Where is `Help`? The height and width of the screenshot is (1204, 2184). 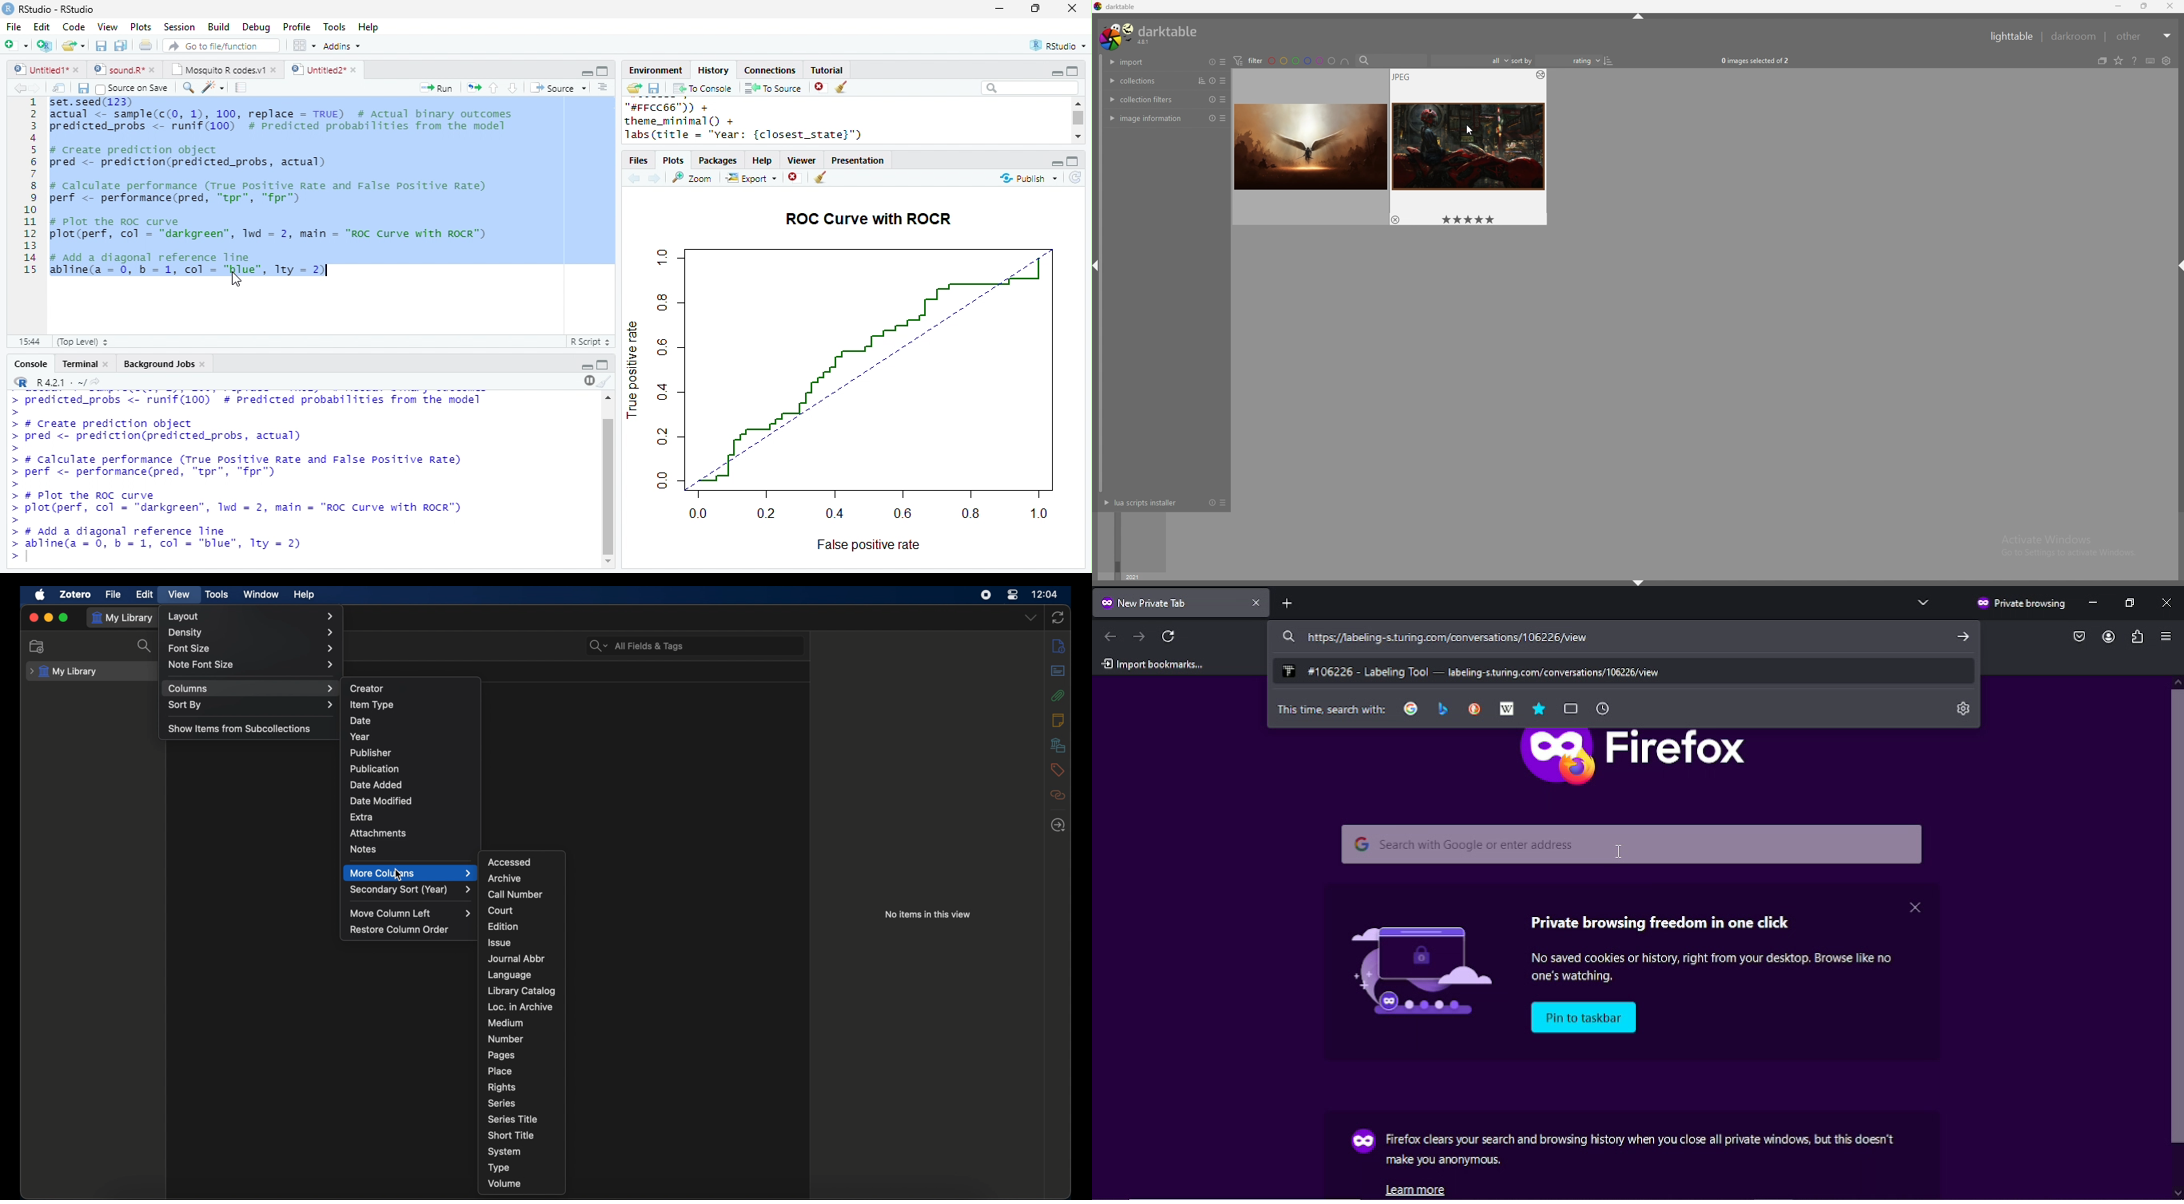
Help is located at coordinates (369, 28).